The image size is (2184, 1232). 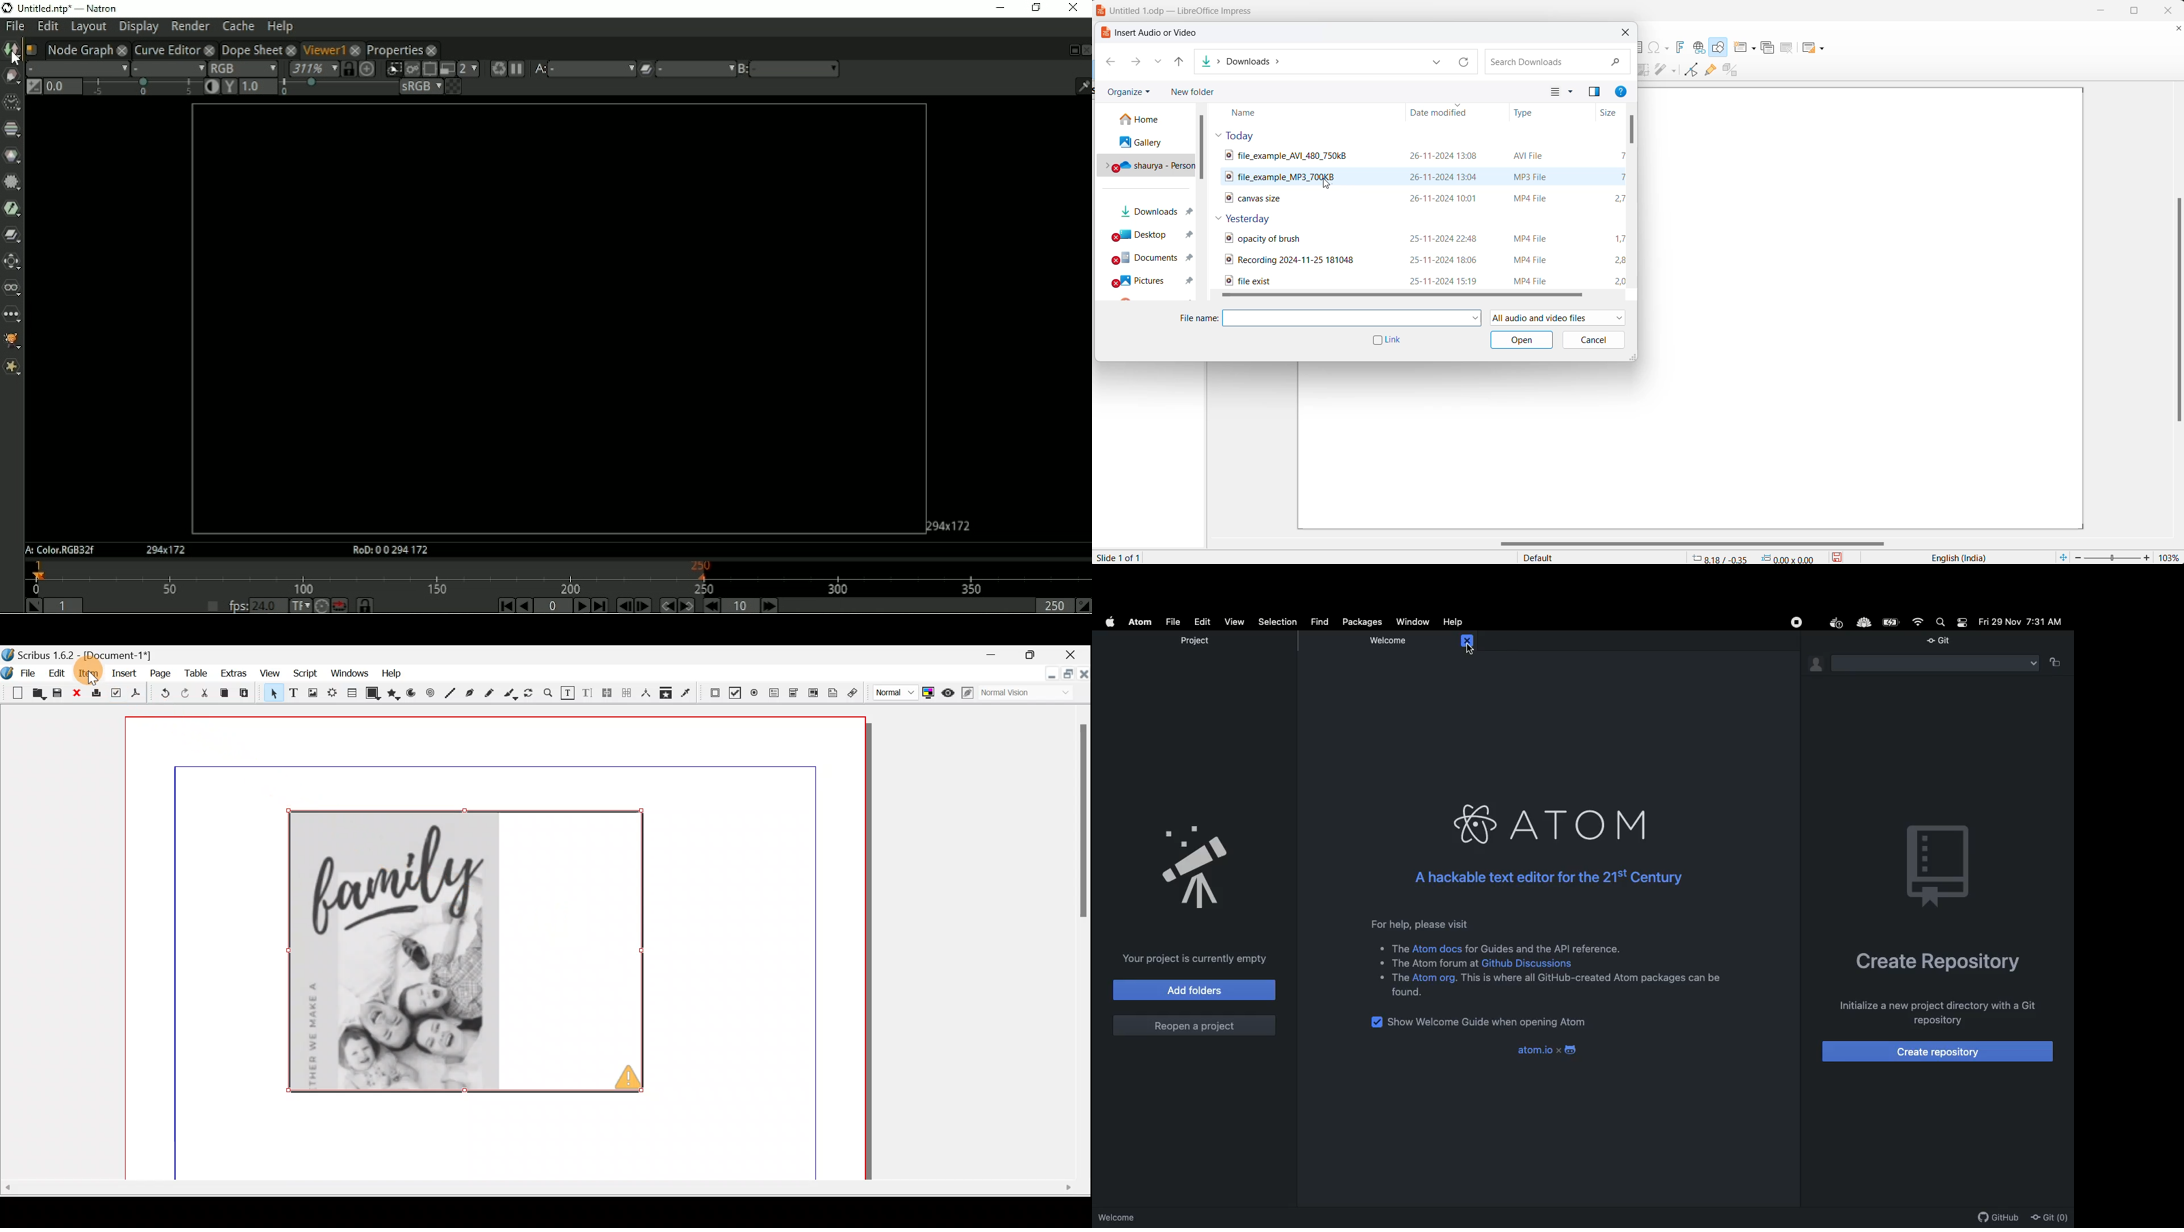 I want to click on Minimise, so click(x=1045, y=677).